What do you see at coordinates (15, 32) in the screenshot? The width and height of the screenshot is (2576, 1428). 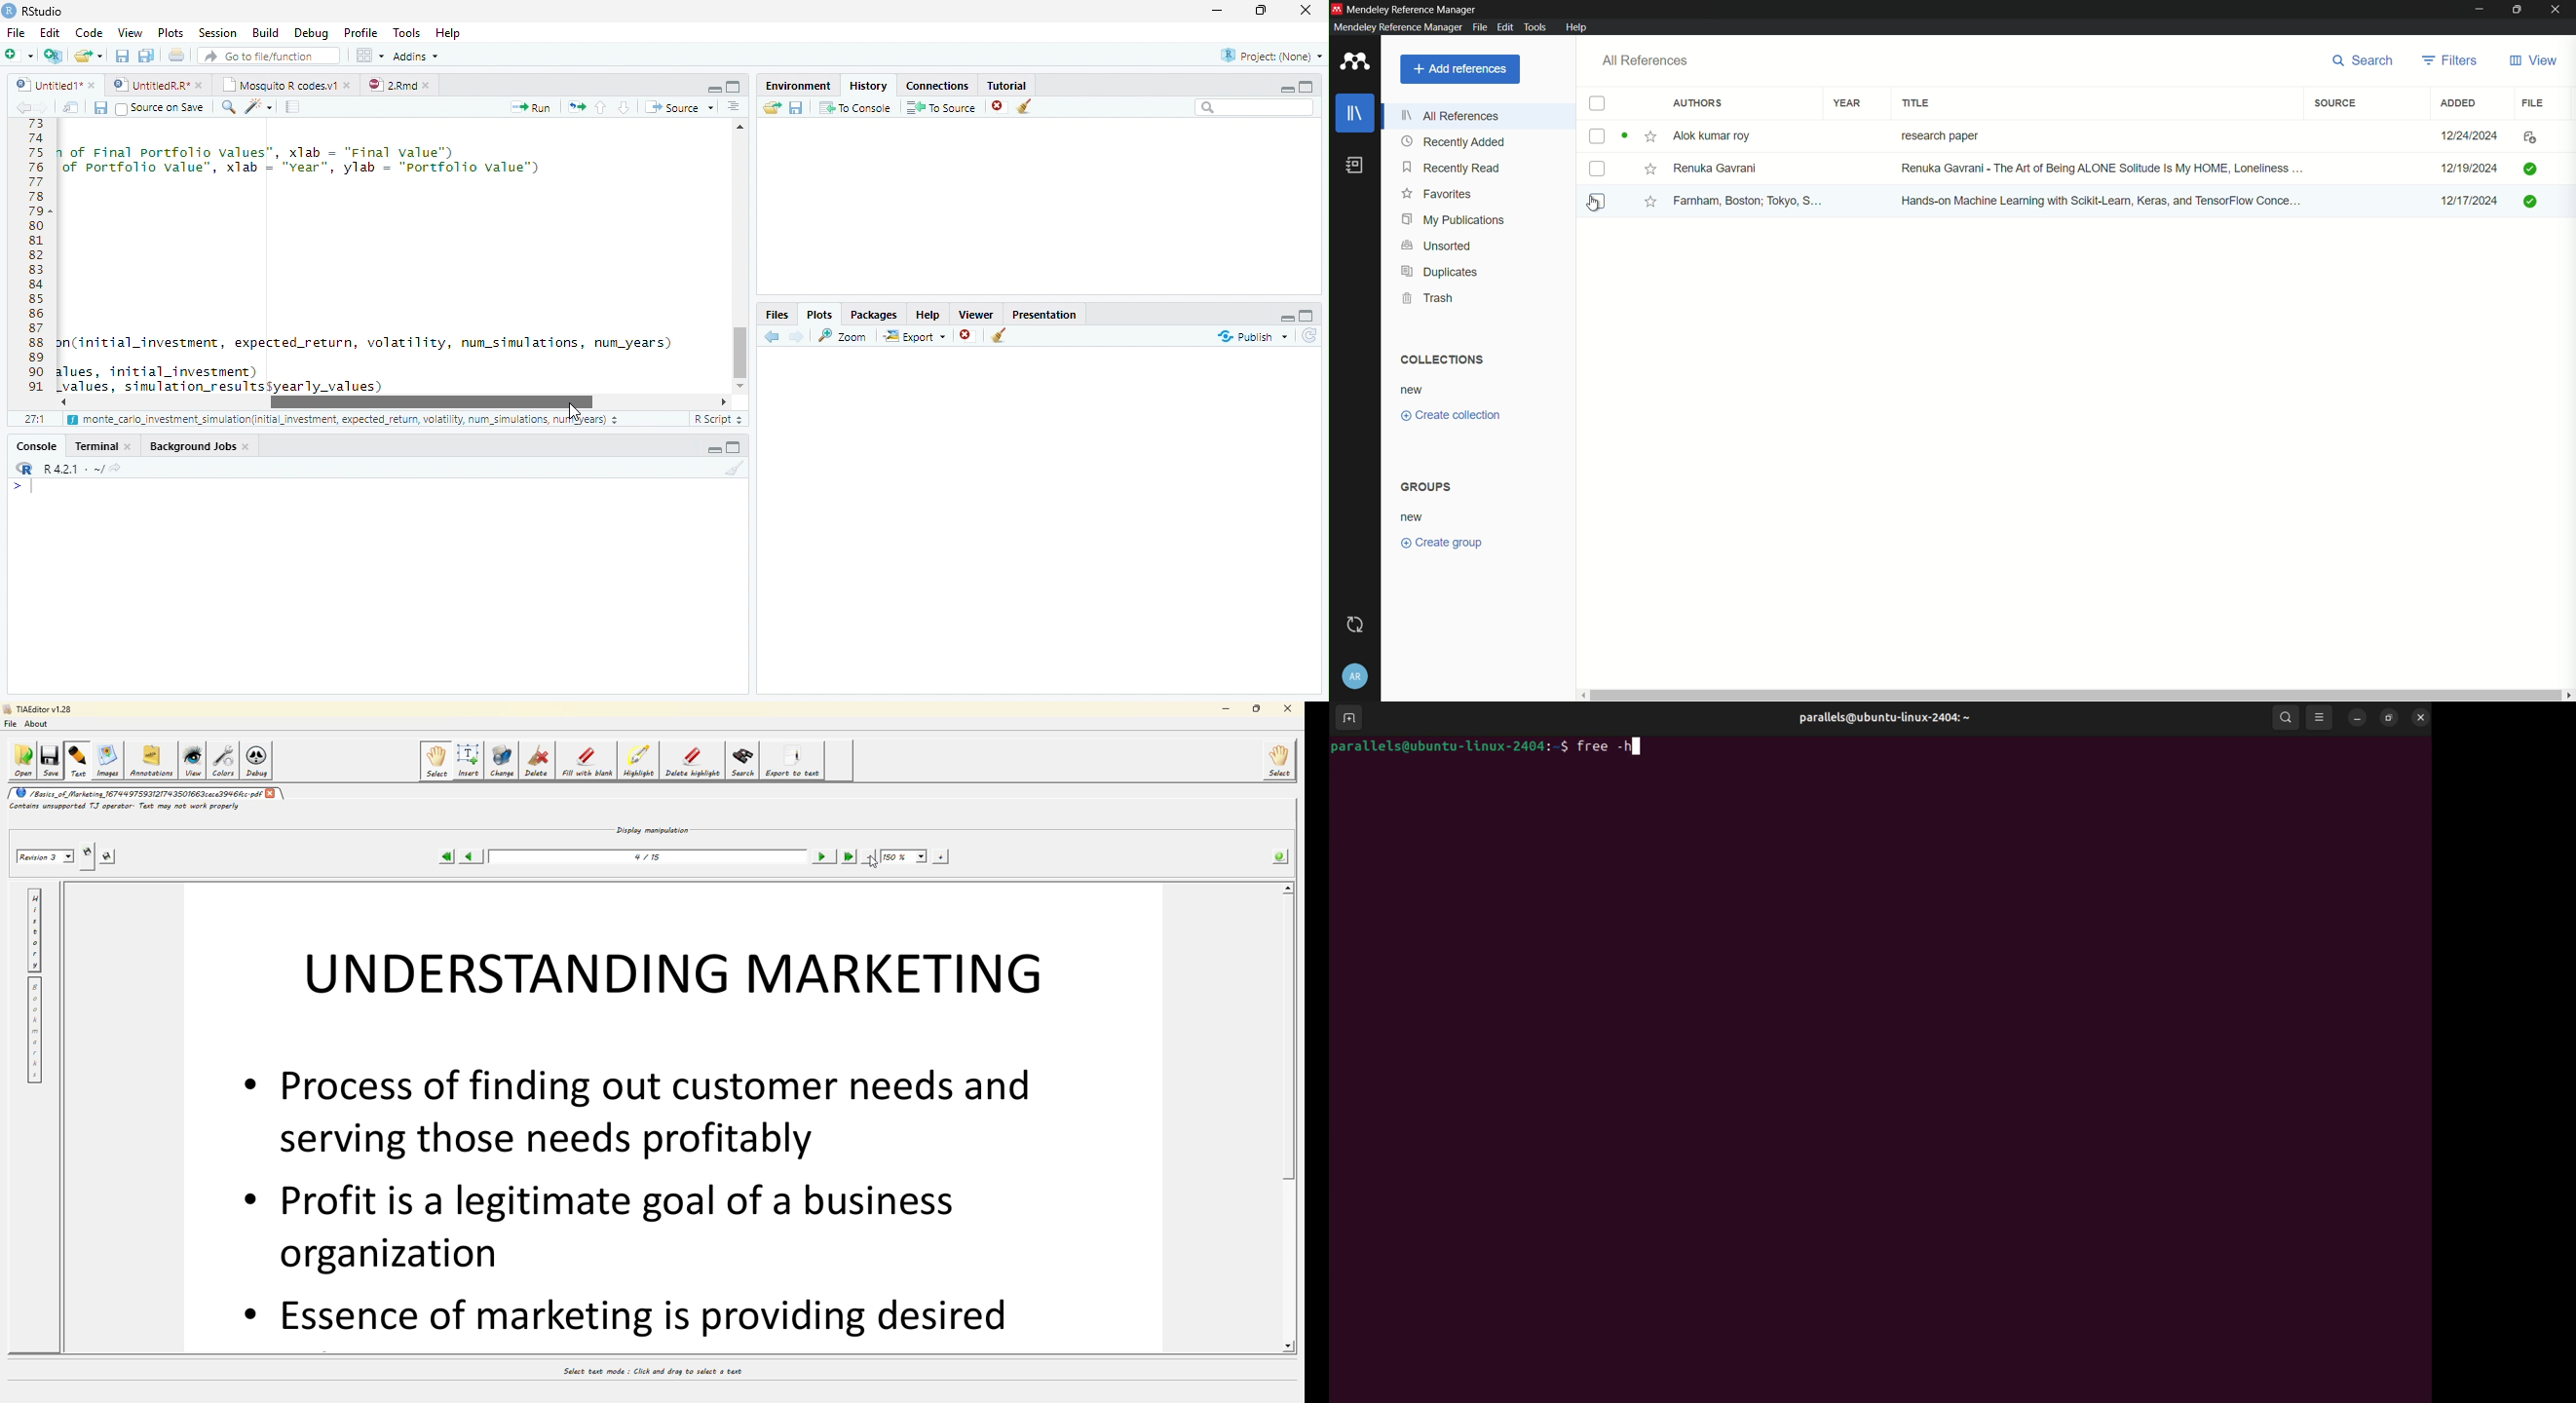 I see `File` at bounding box center [15, 32].